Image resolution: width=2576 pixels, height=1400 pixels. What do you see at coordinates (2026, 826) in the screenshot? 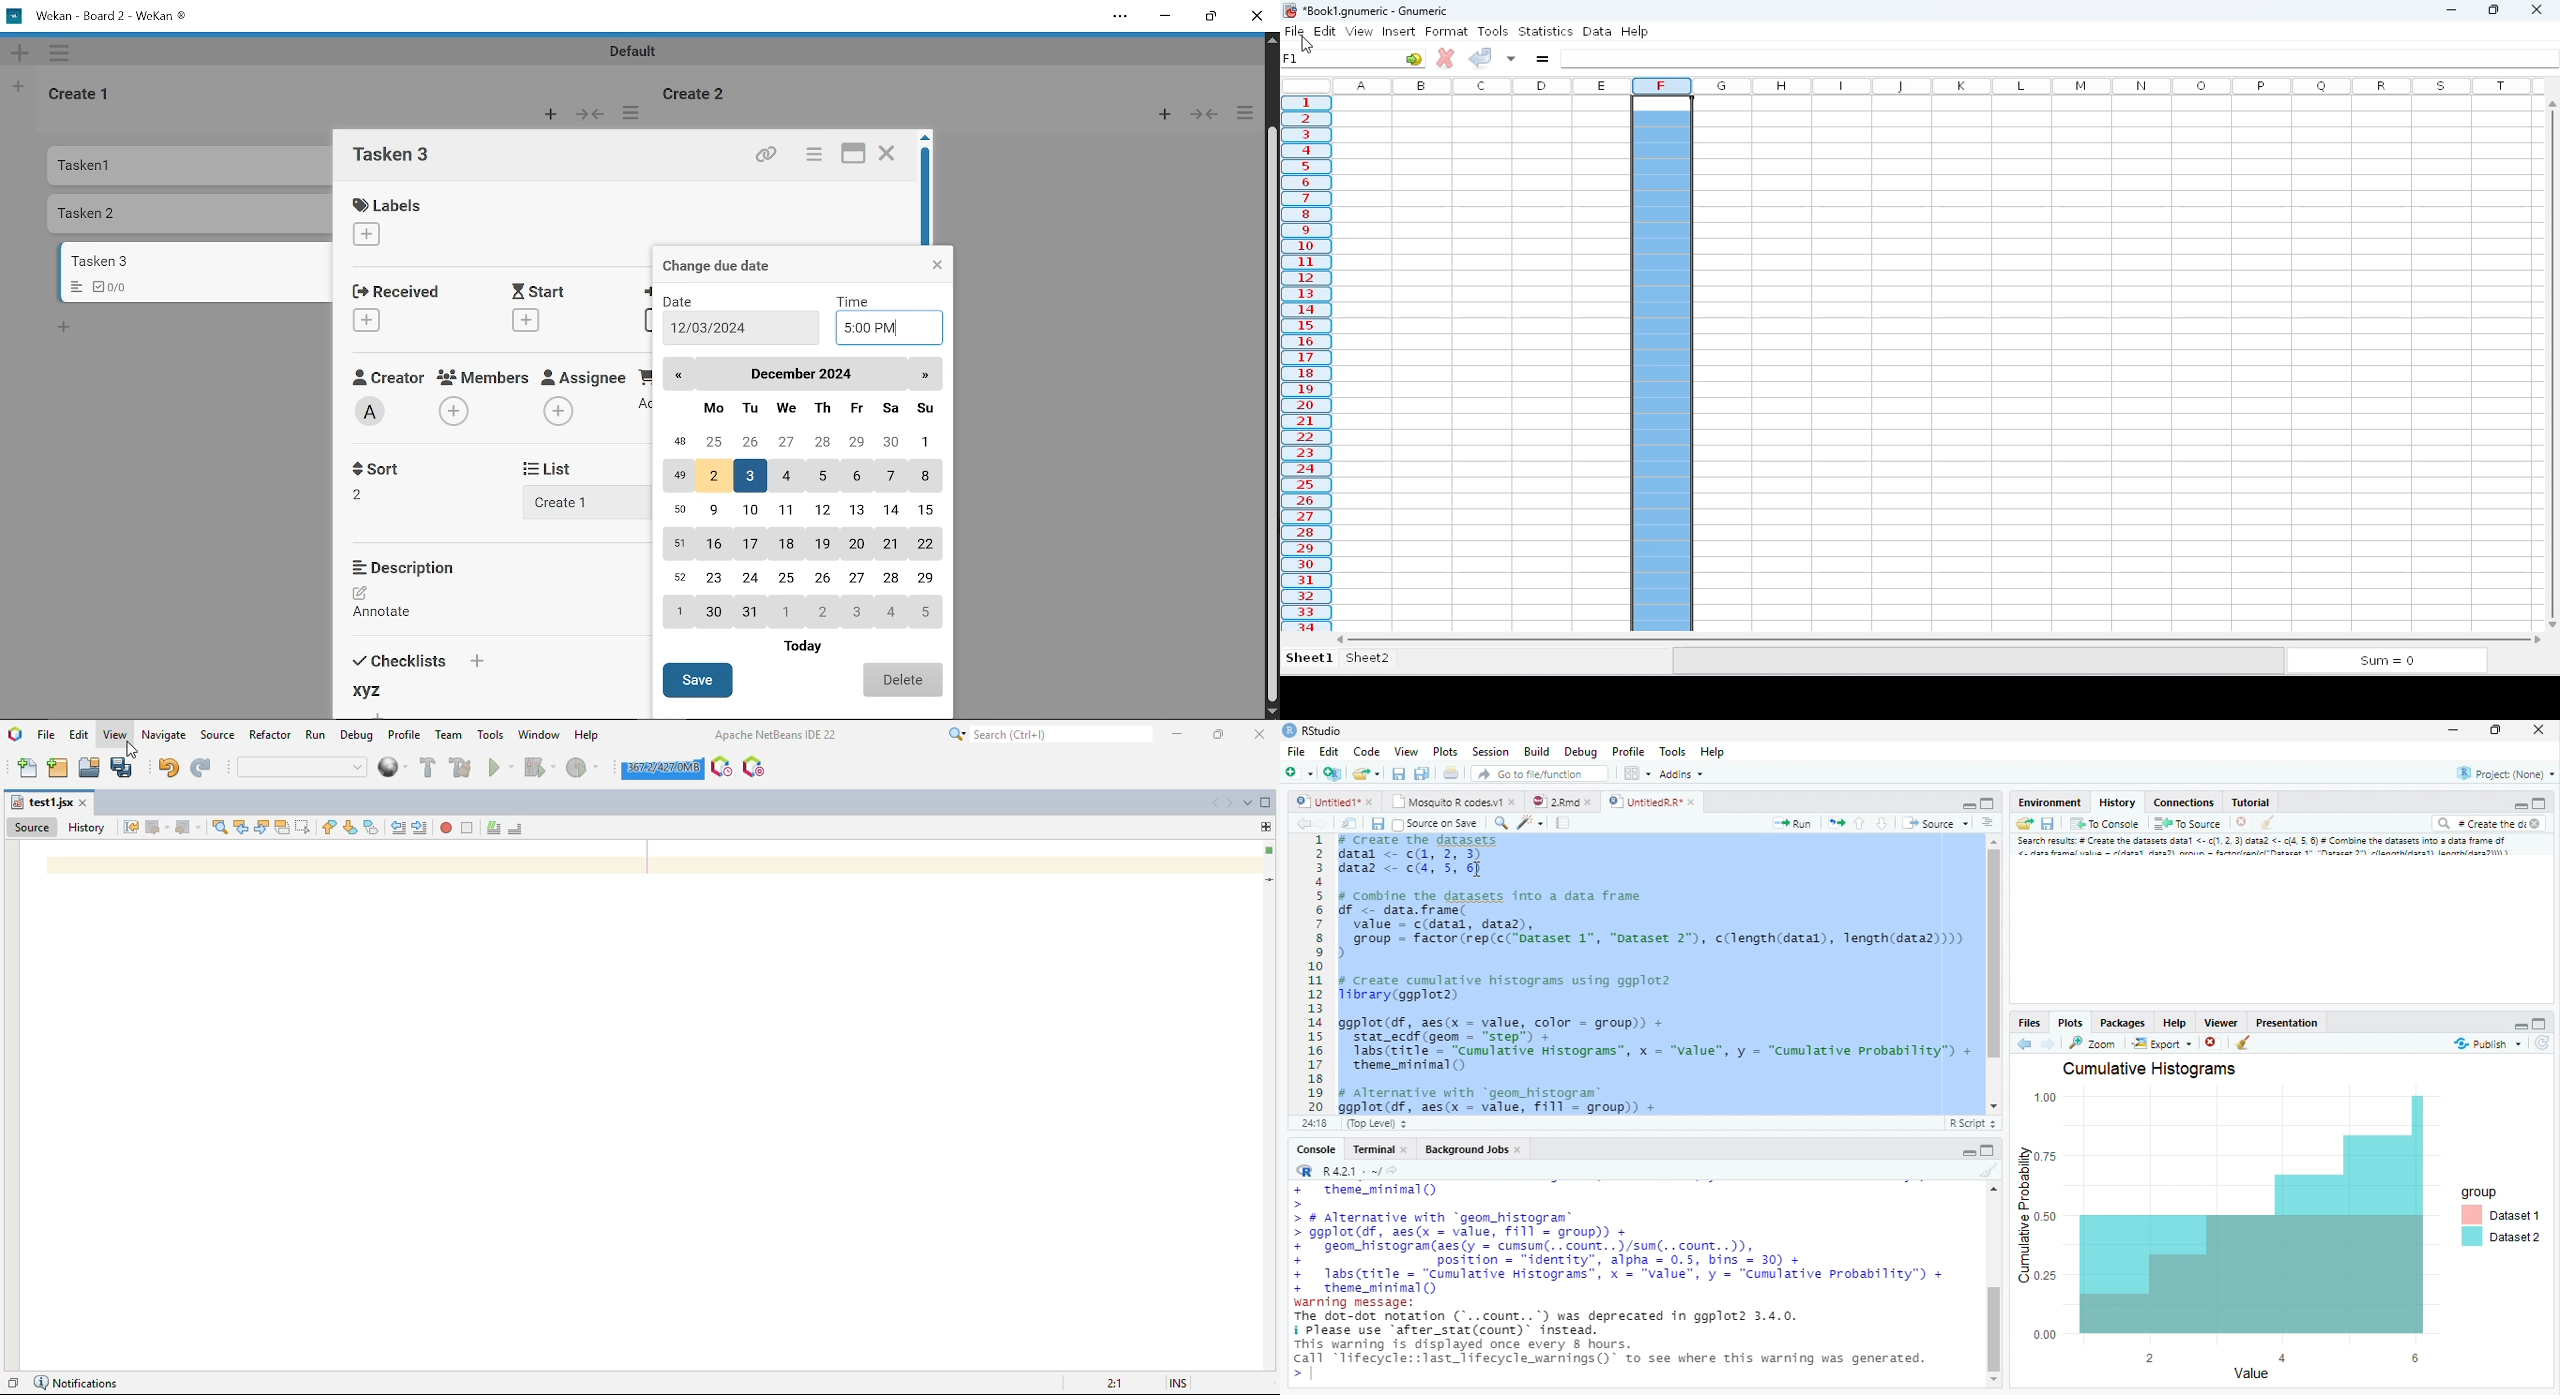
I see `Load Workspace` at bounding box center [2026, 826].